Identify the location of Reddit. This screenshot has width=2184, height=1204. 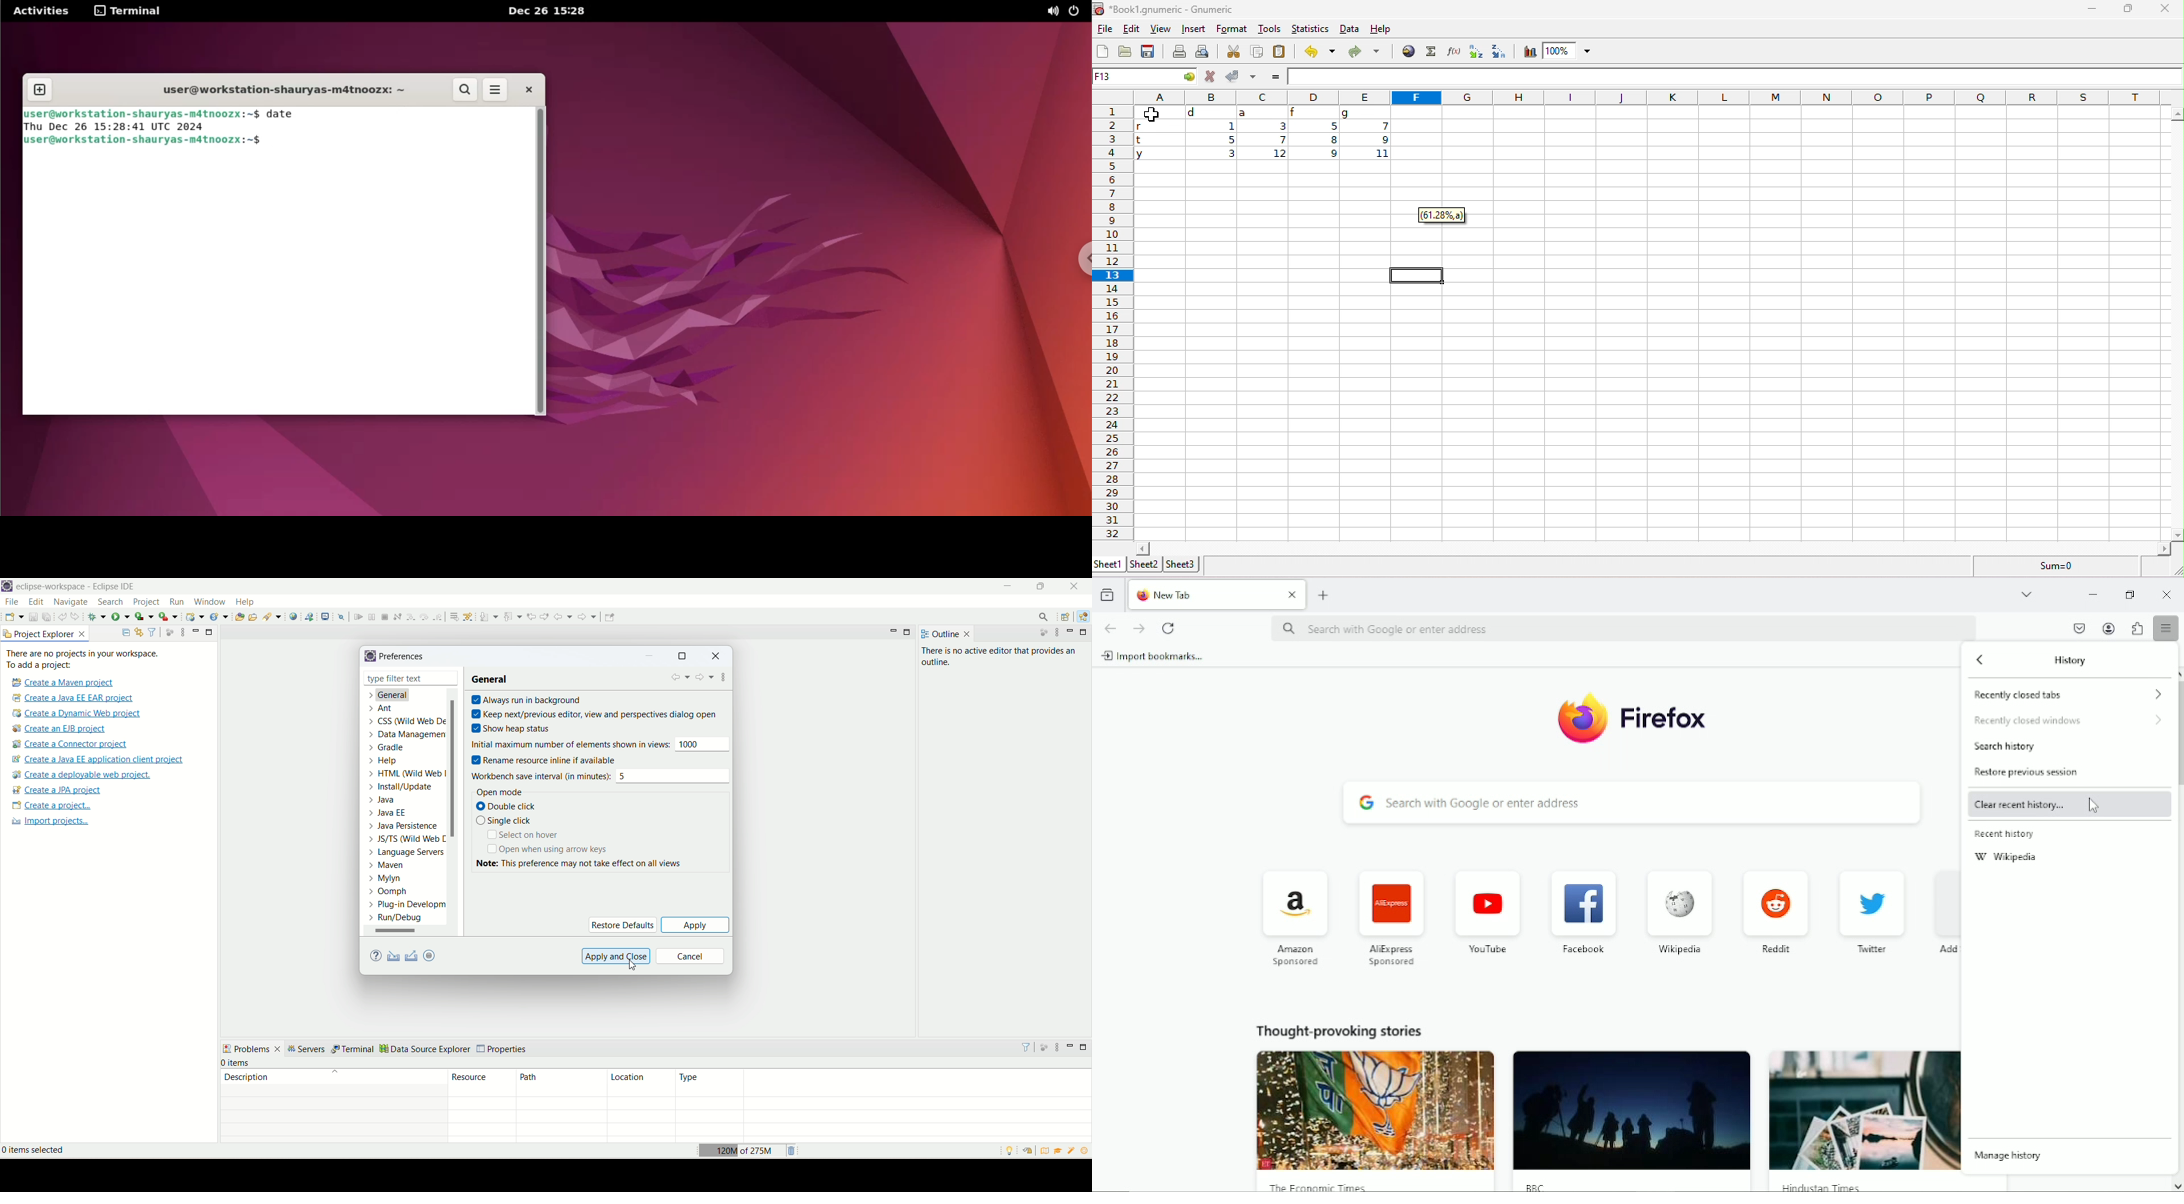
(1775, 908).